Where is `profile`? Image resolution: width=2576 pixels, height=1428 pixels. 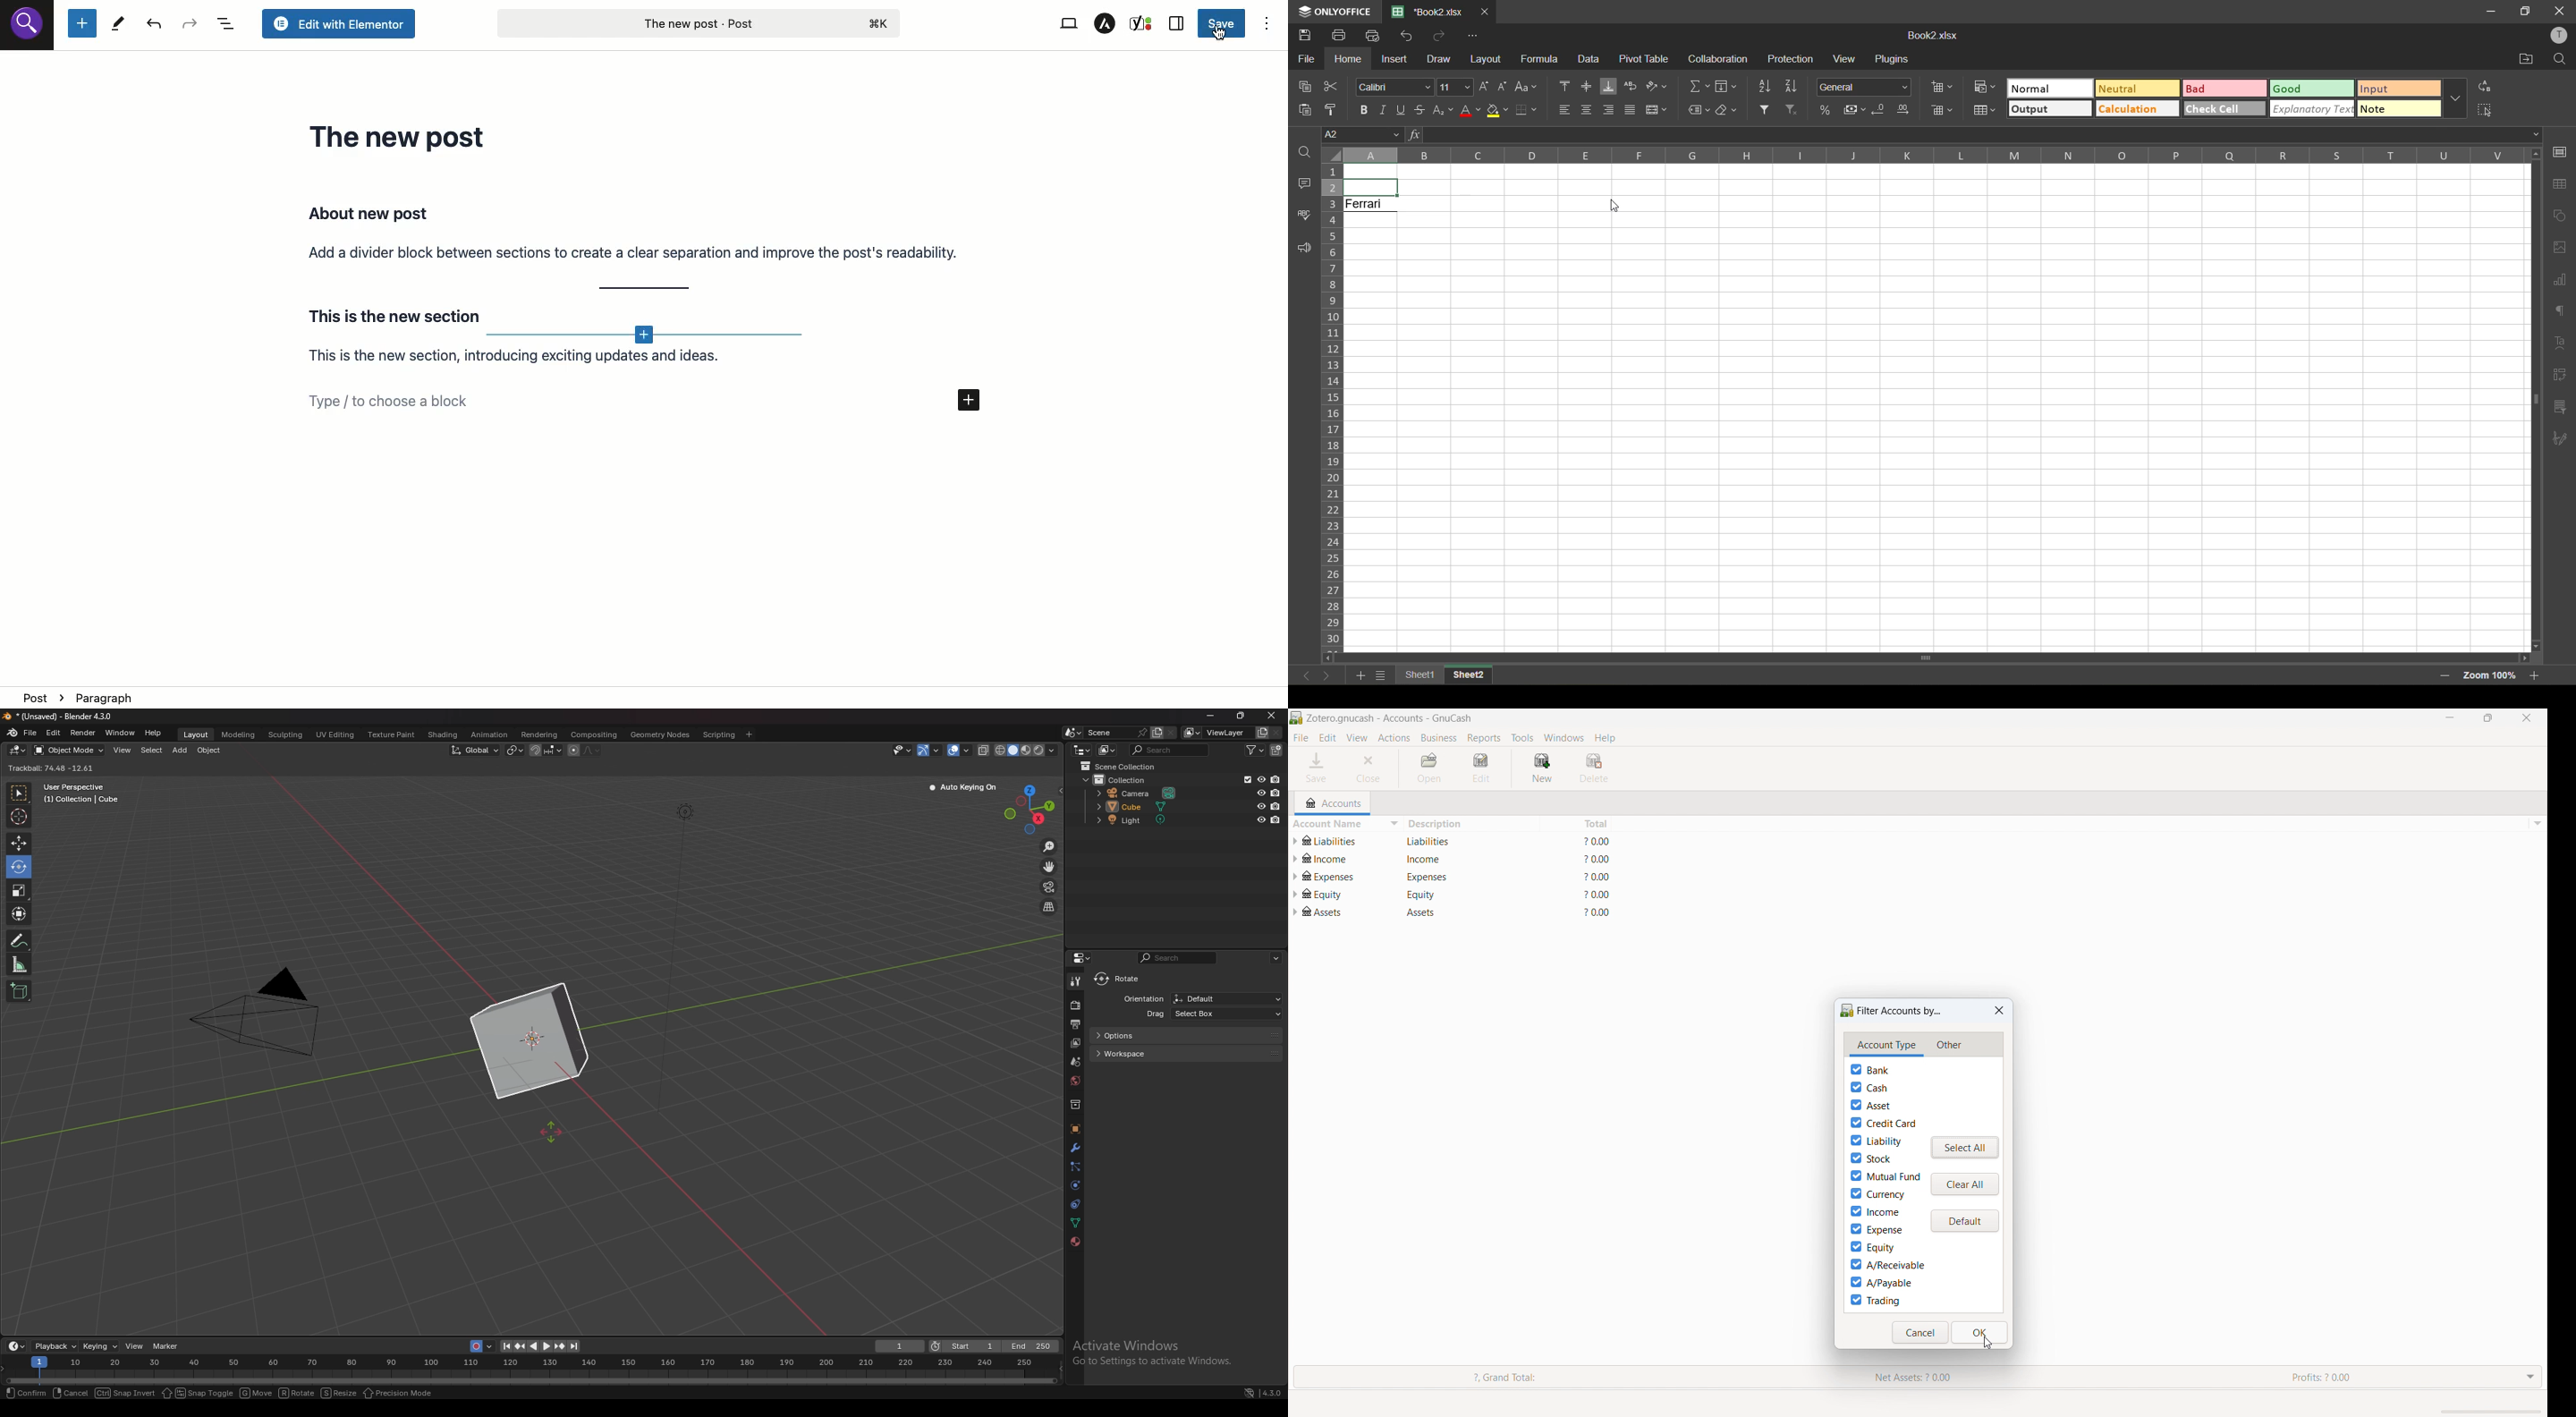 profile is located at coordinates (2561, 36).